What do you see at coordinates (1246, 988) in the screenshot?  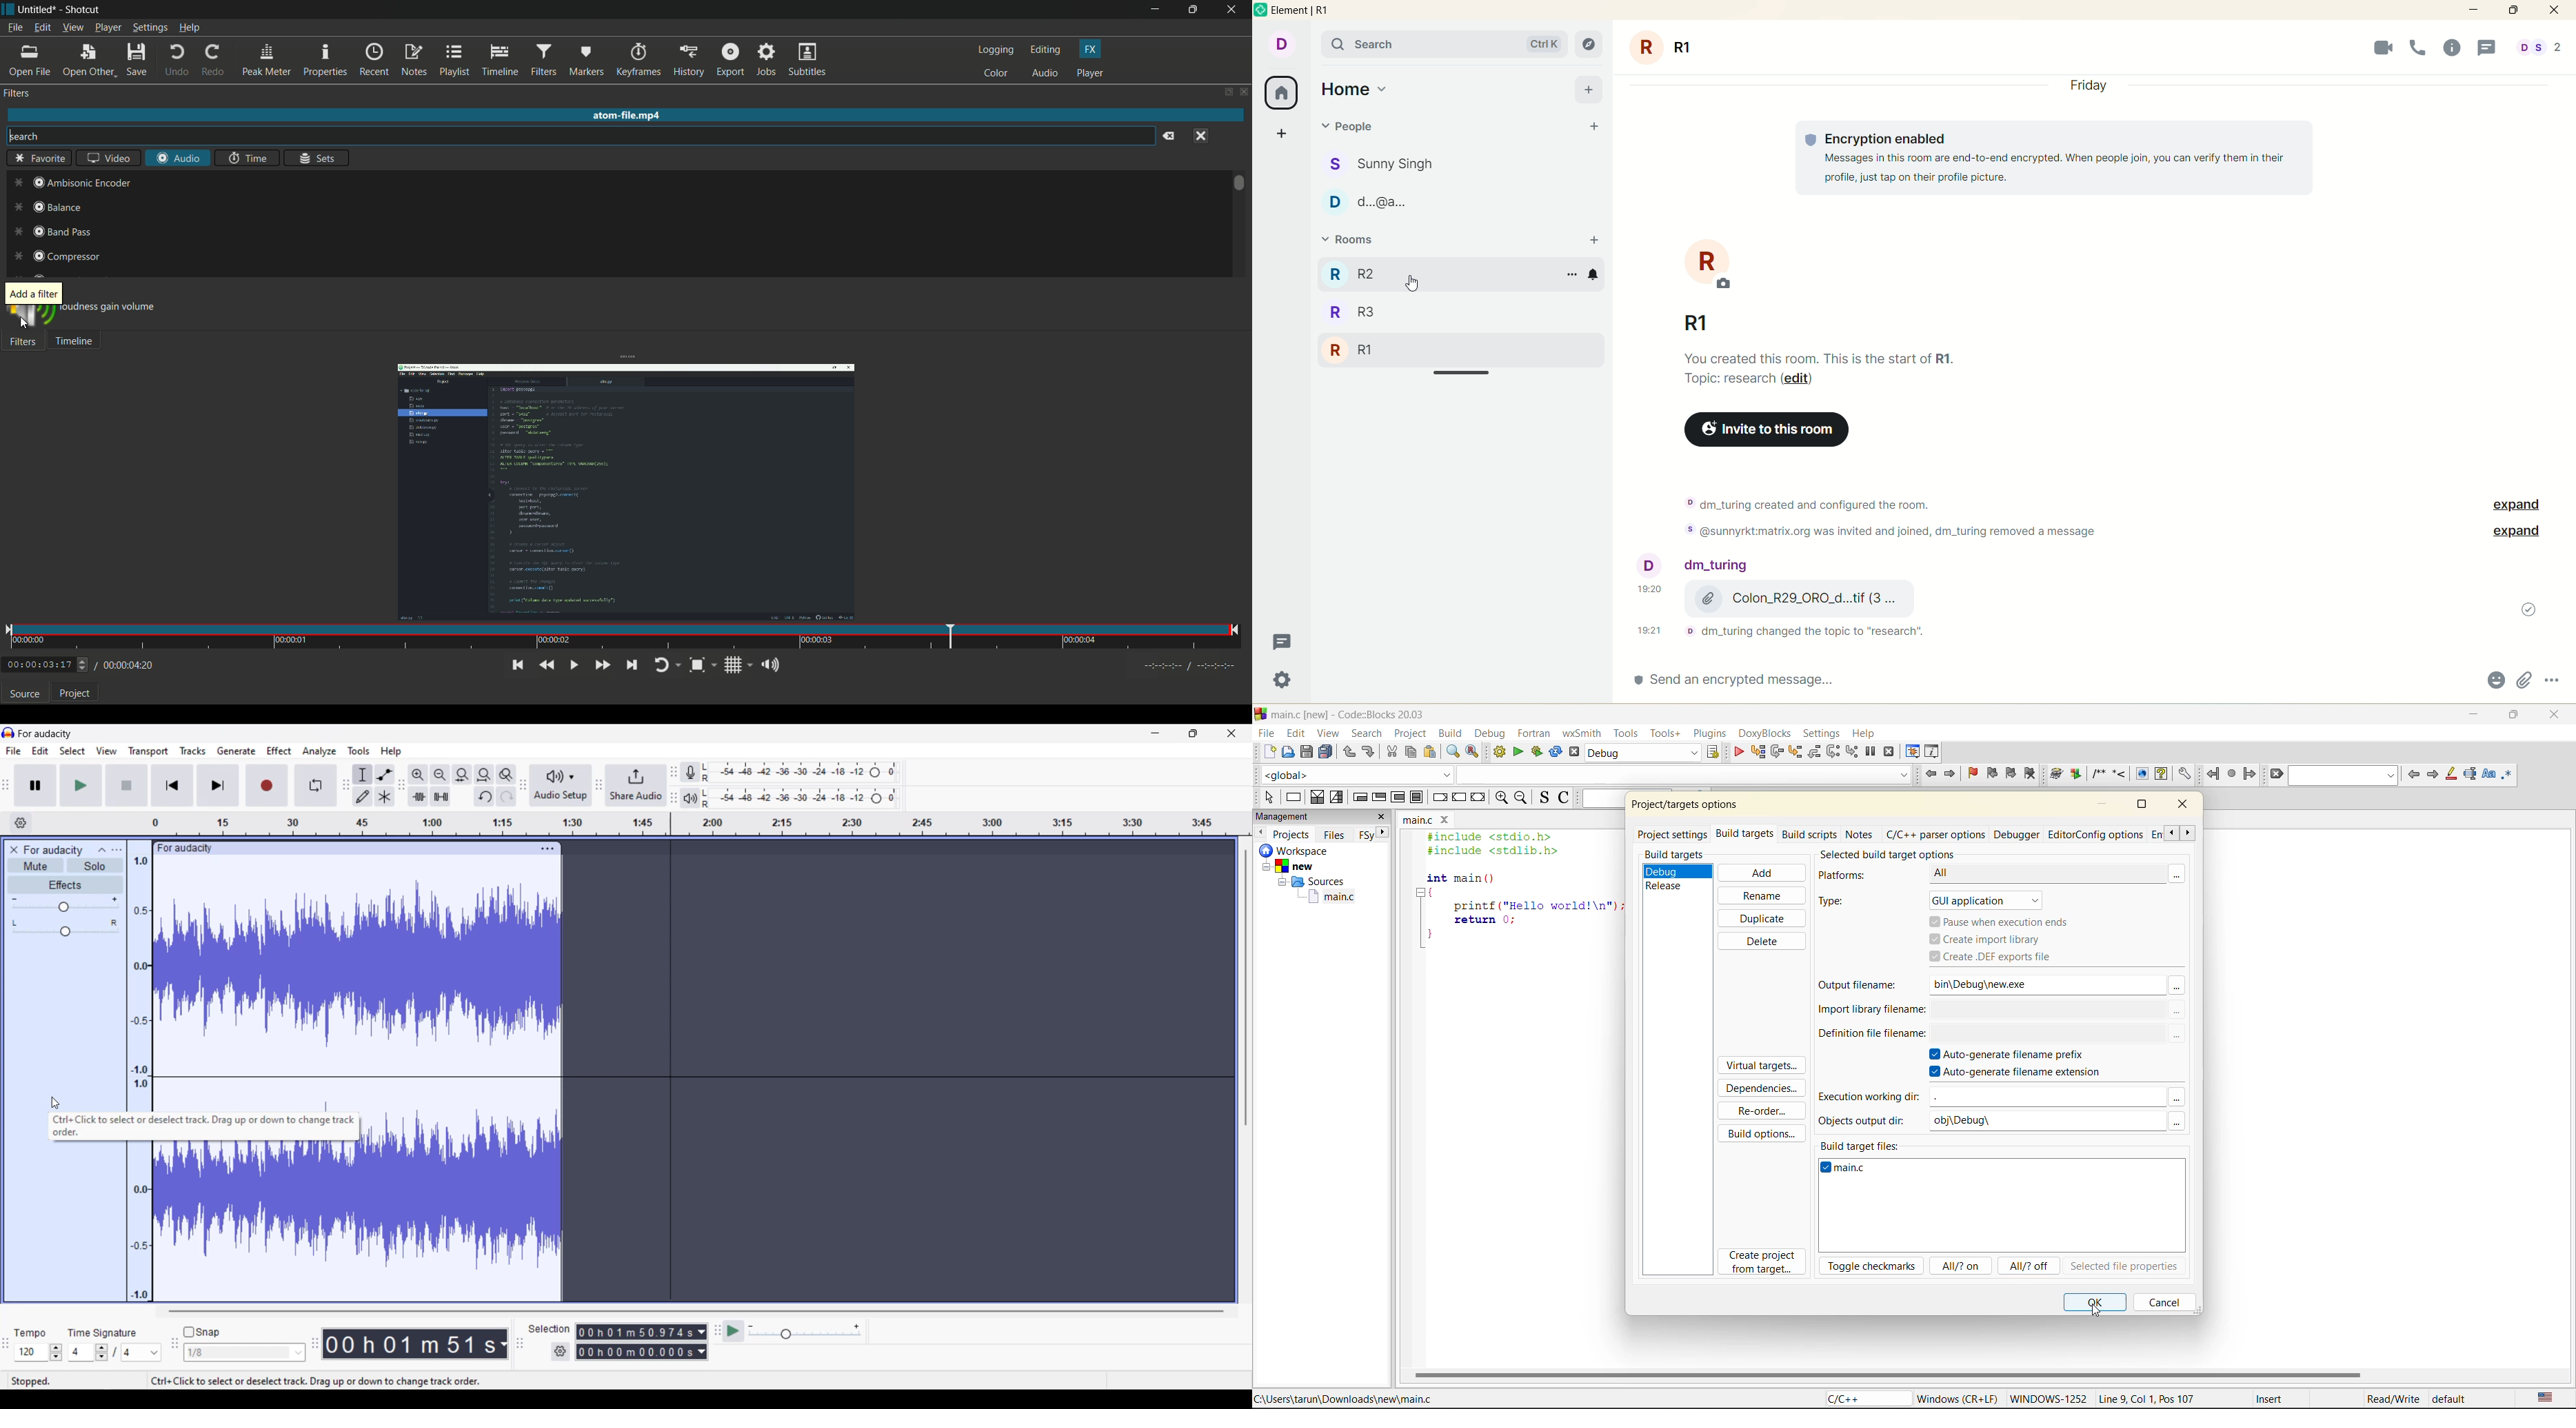 I see `Vertical slide bar` at bounding box center [1246, 988].